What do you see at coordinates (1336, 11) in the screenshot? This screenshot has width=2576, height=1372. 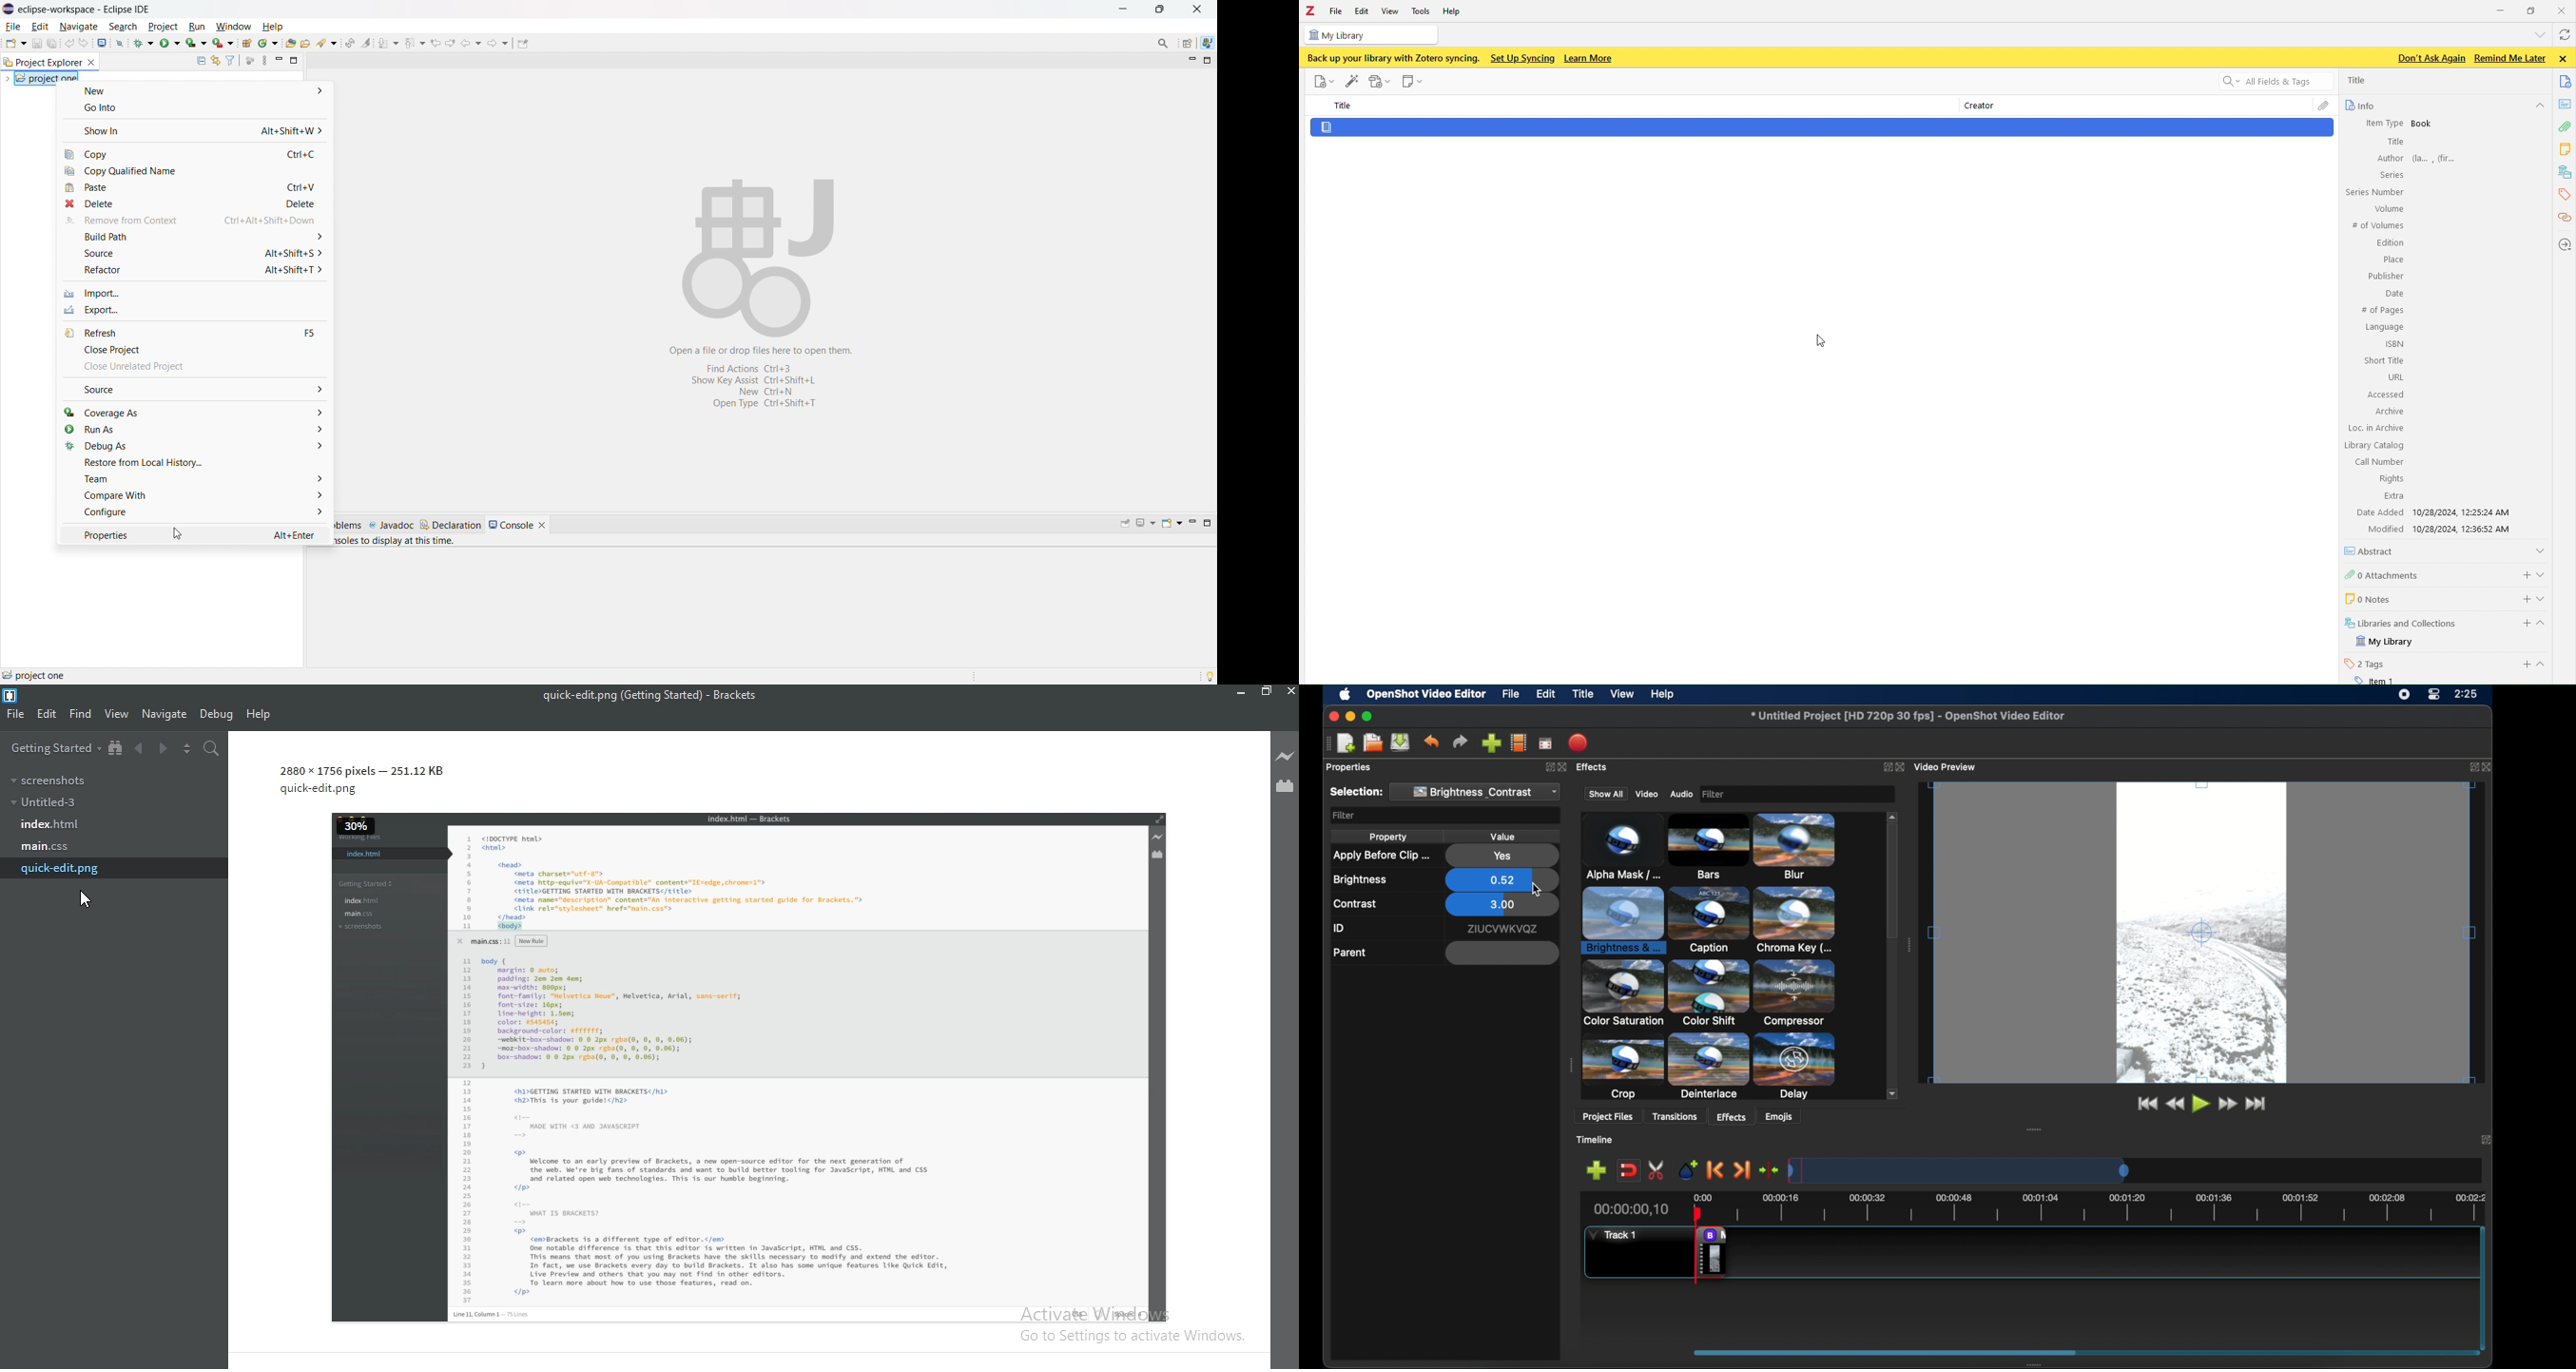 I see `FIle` at bounding box center [1336, 11].